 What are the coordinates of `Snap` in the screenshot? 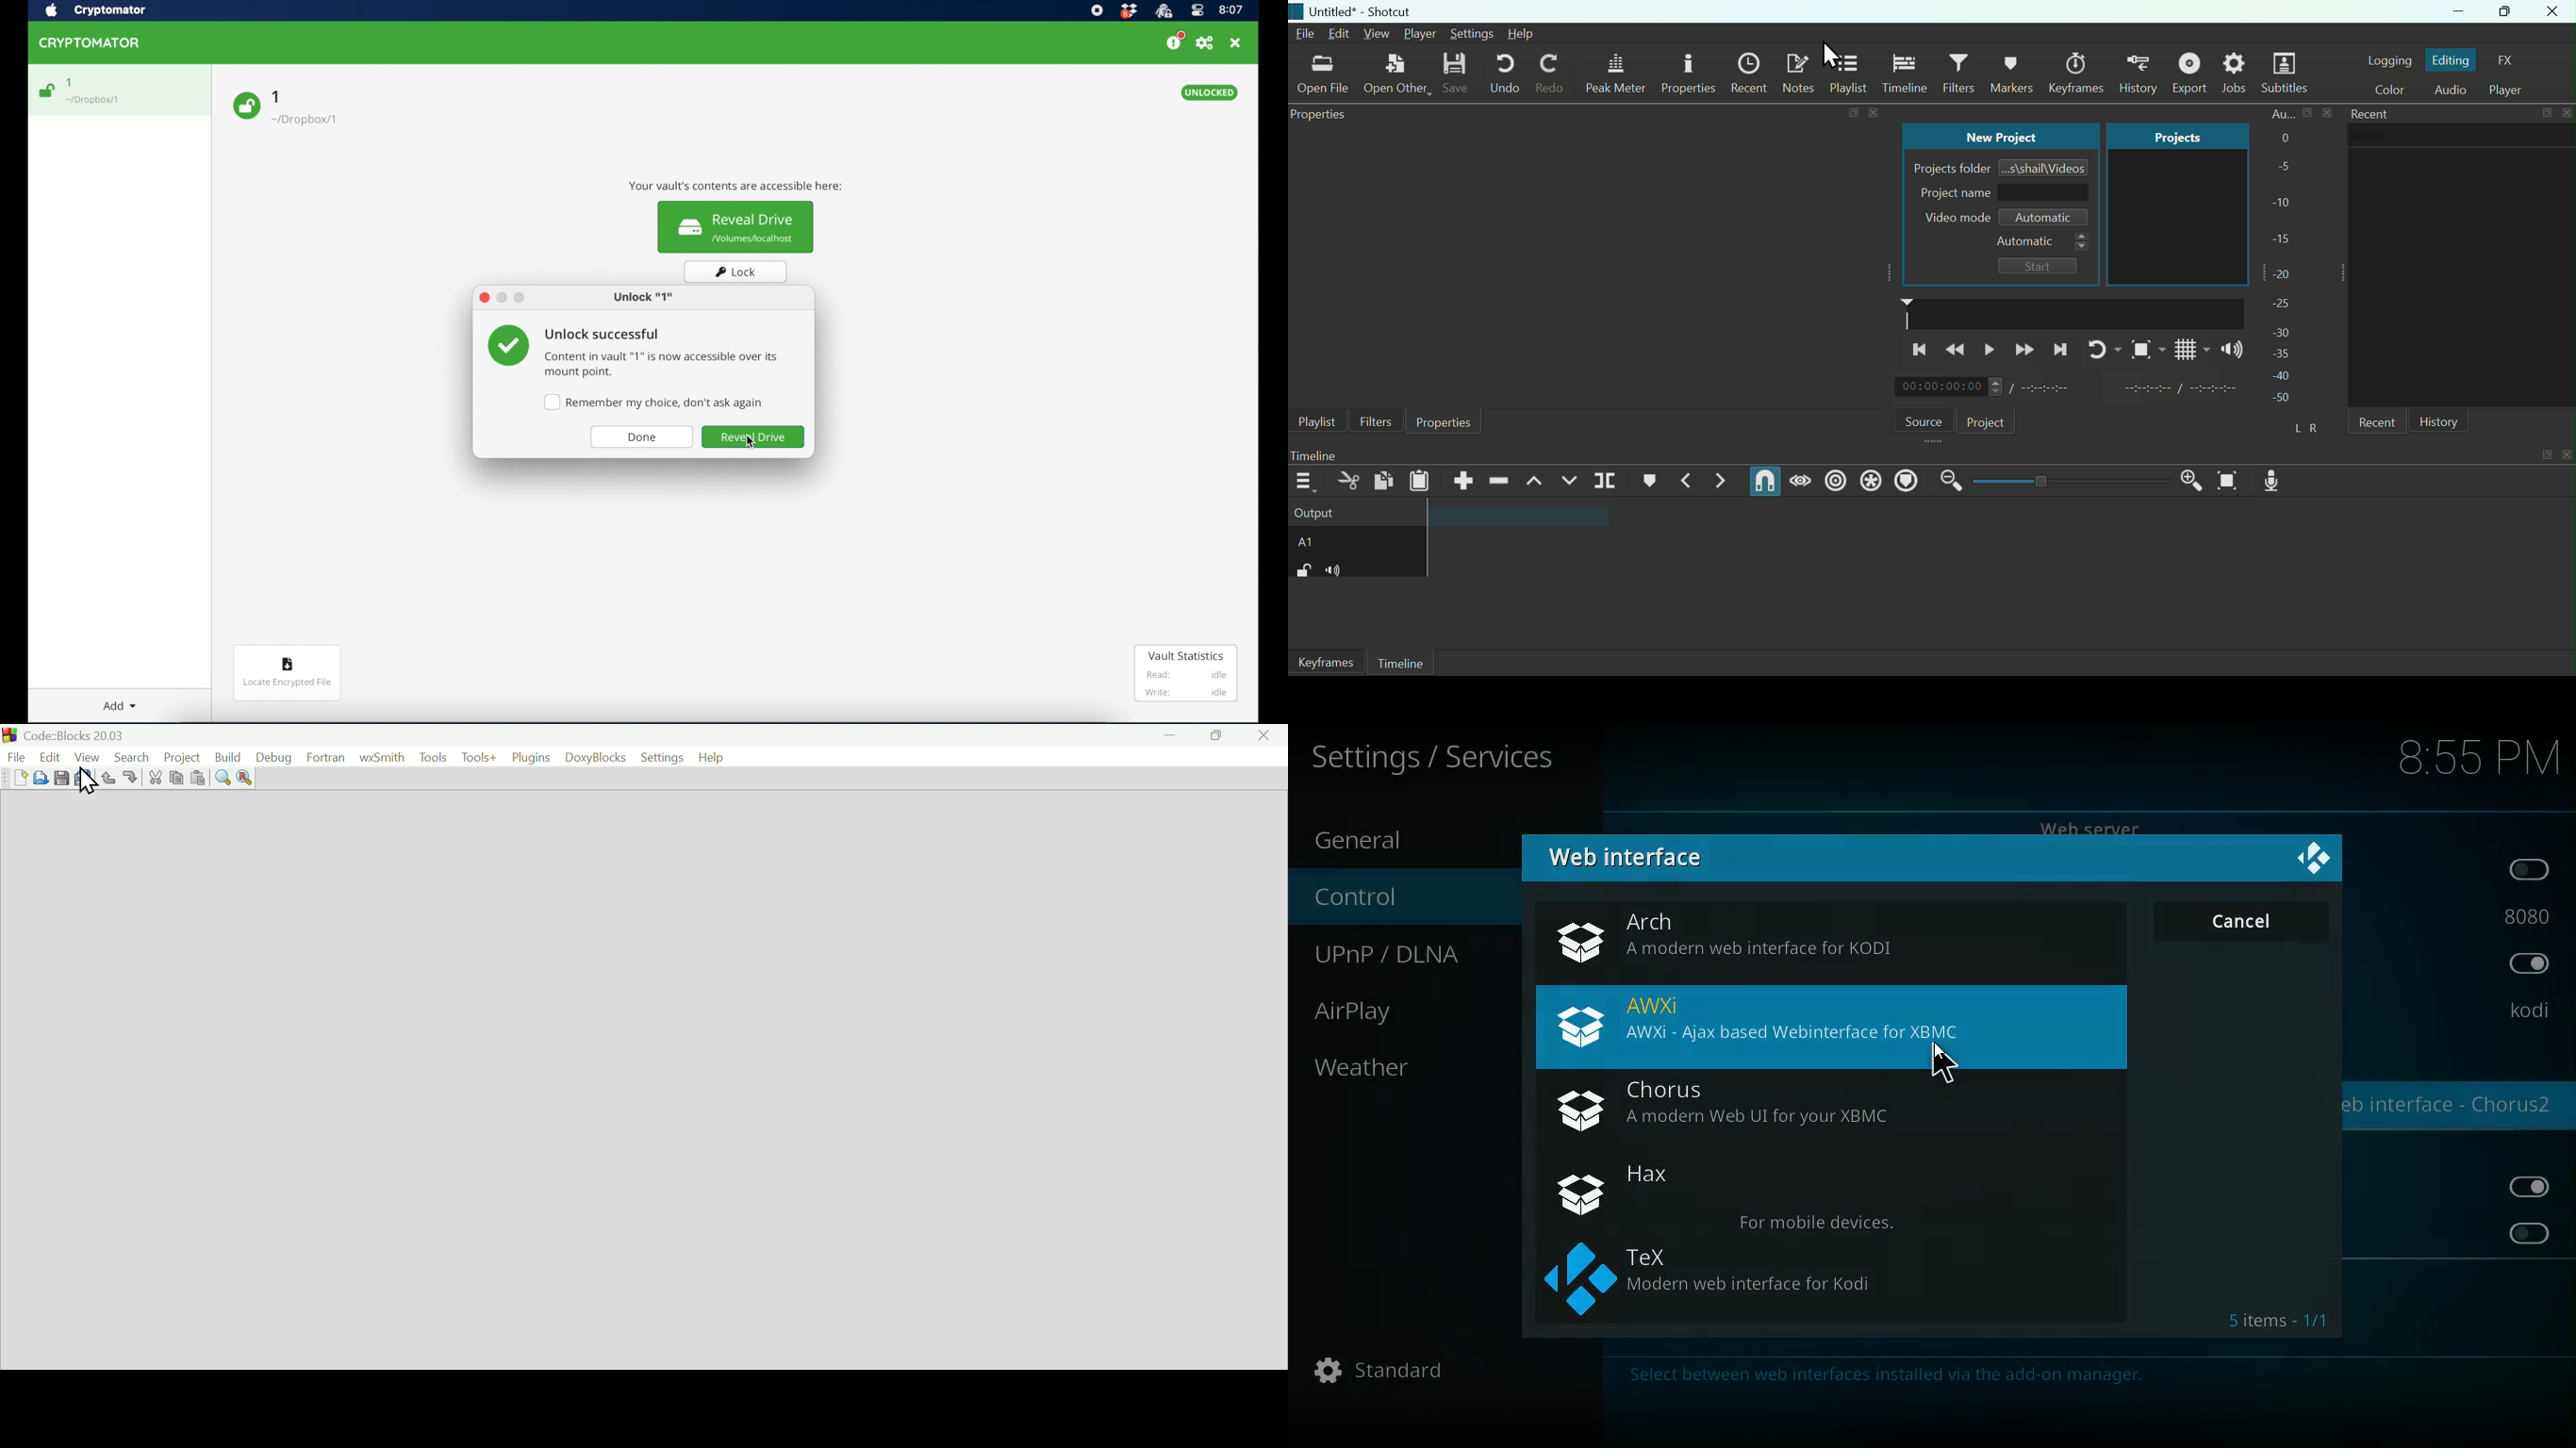 It's located at (1765, 482).